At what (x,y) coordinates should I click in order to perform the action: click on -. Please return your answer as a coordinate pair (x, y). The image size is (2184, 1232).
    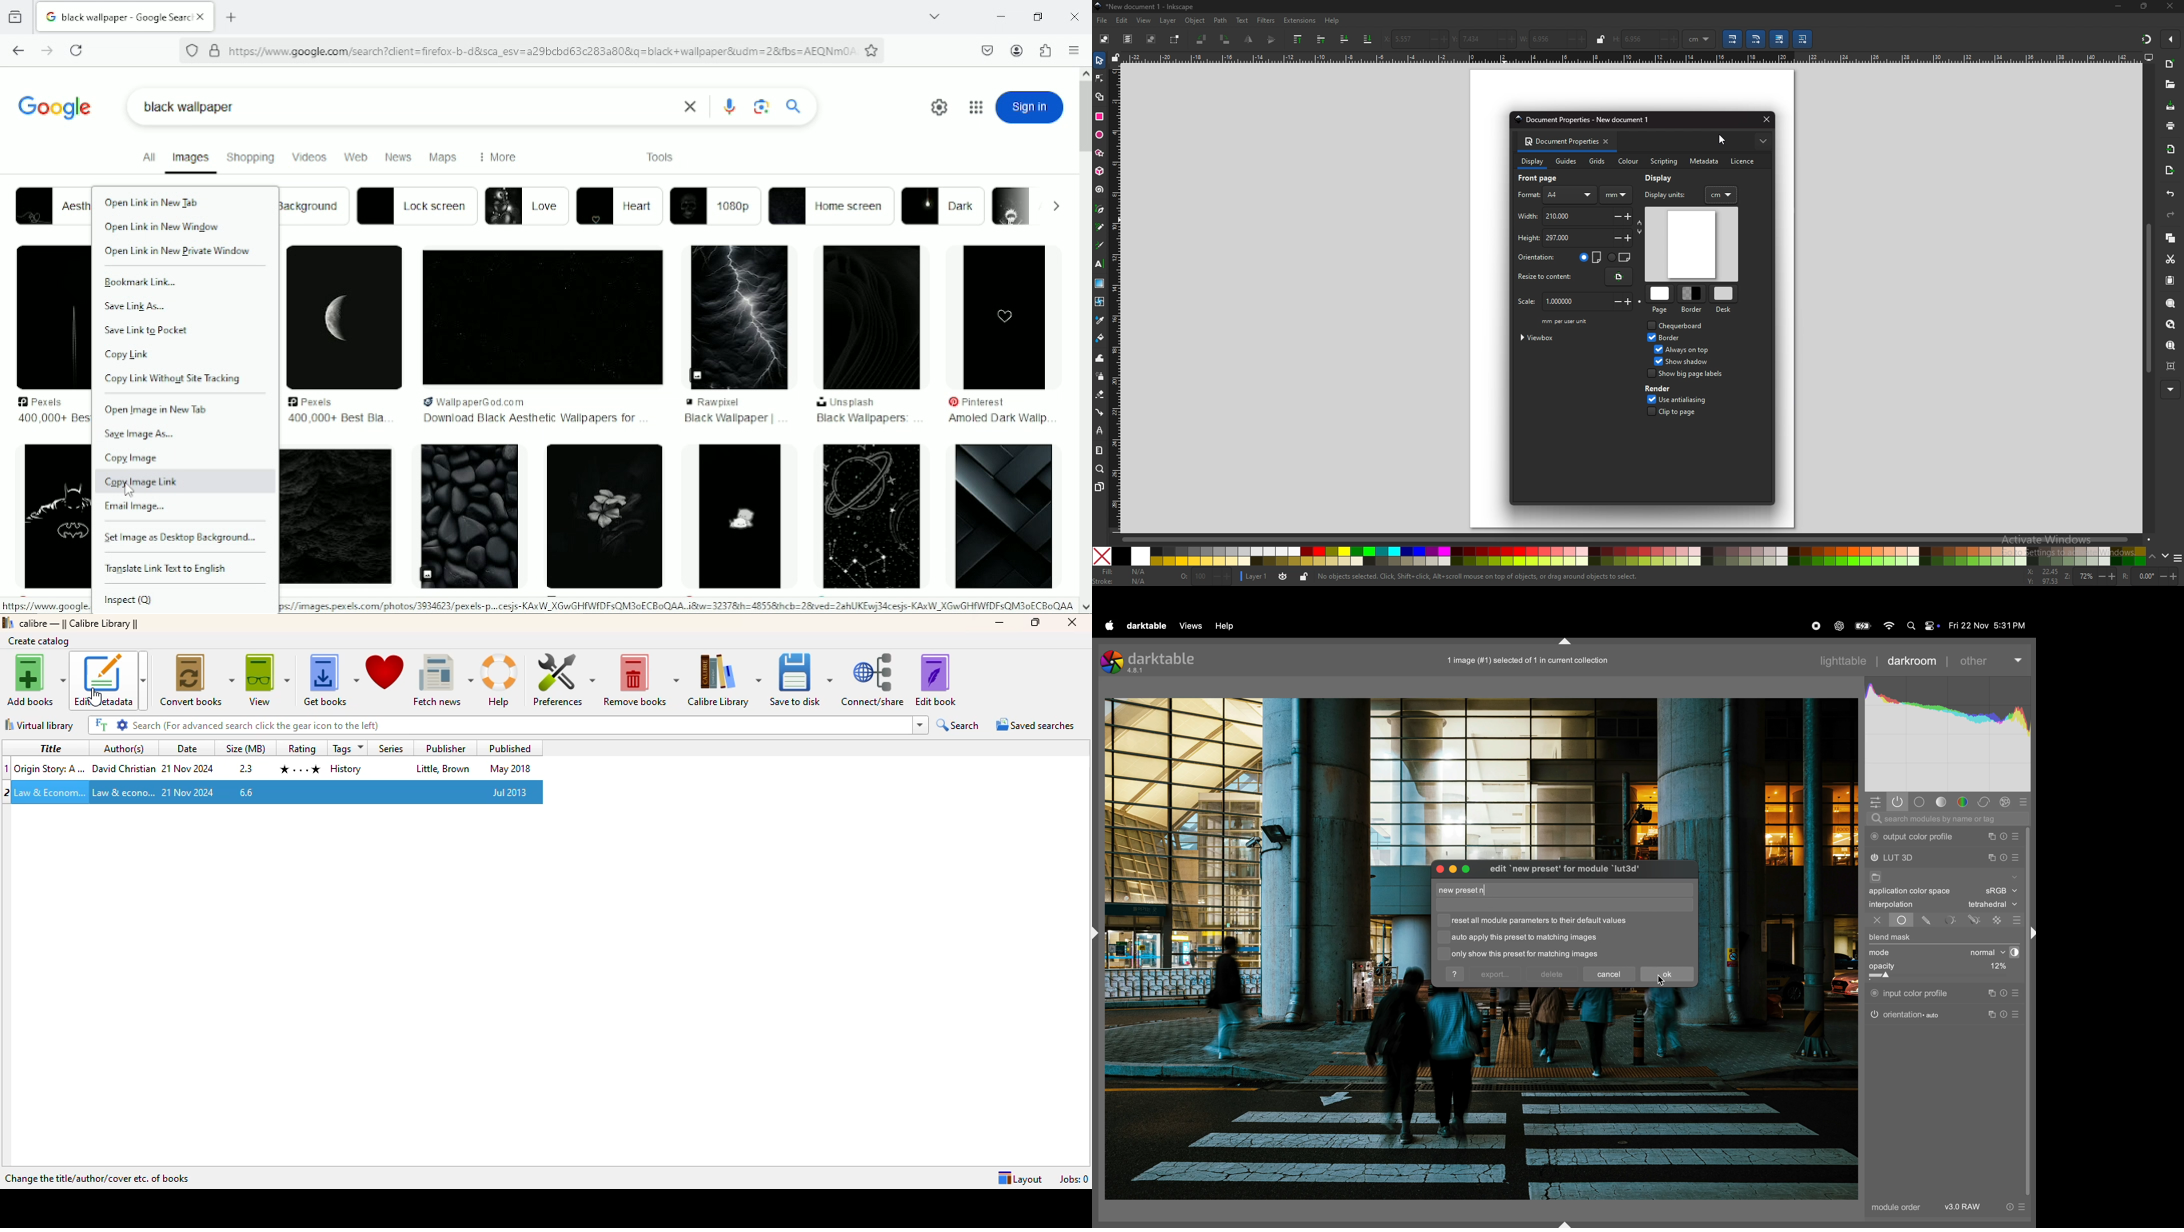
    Looking at the image, I should click on (2160, 577).